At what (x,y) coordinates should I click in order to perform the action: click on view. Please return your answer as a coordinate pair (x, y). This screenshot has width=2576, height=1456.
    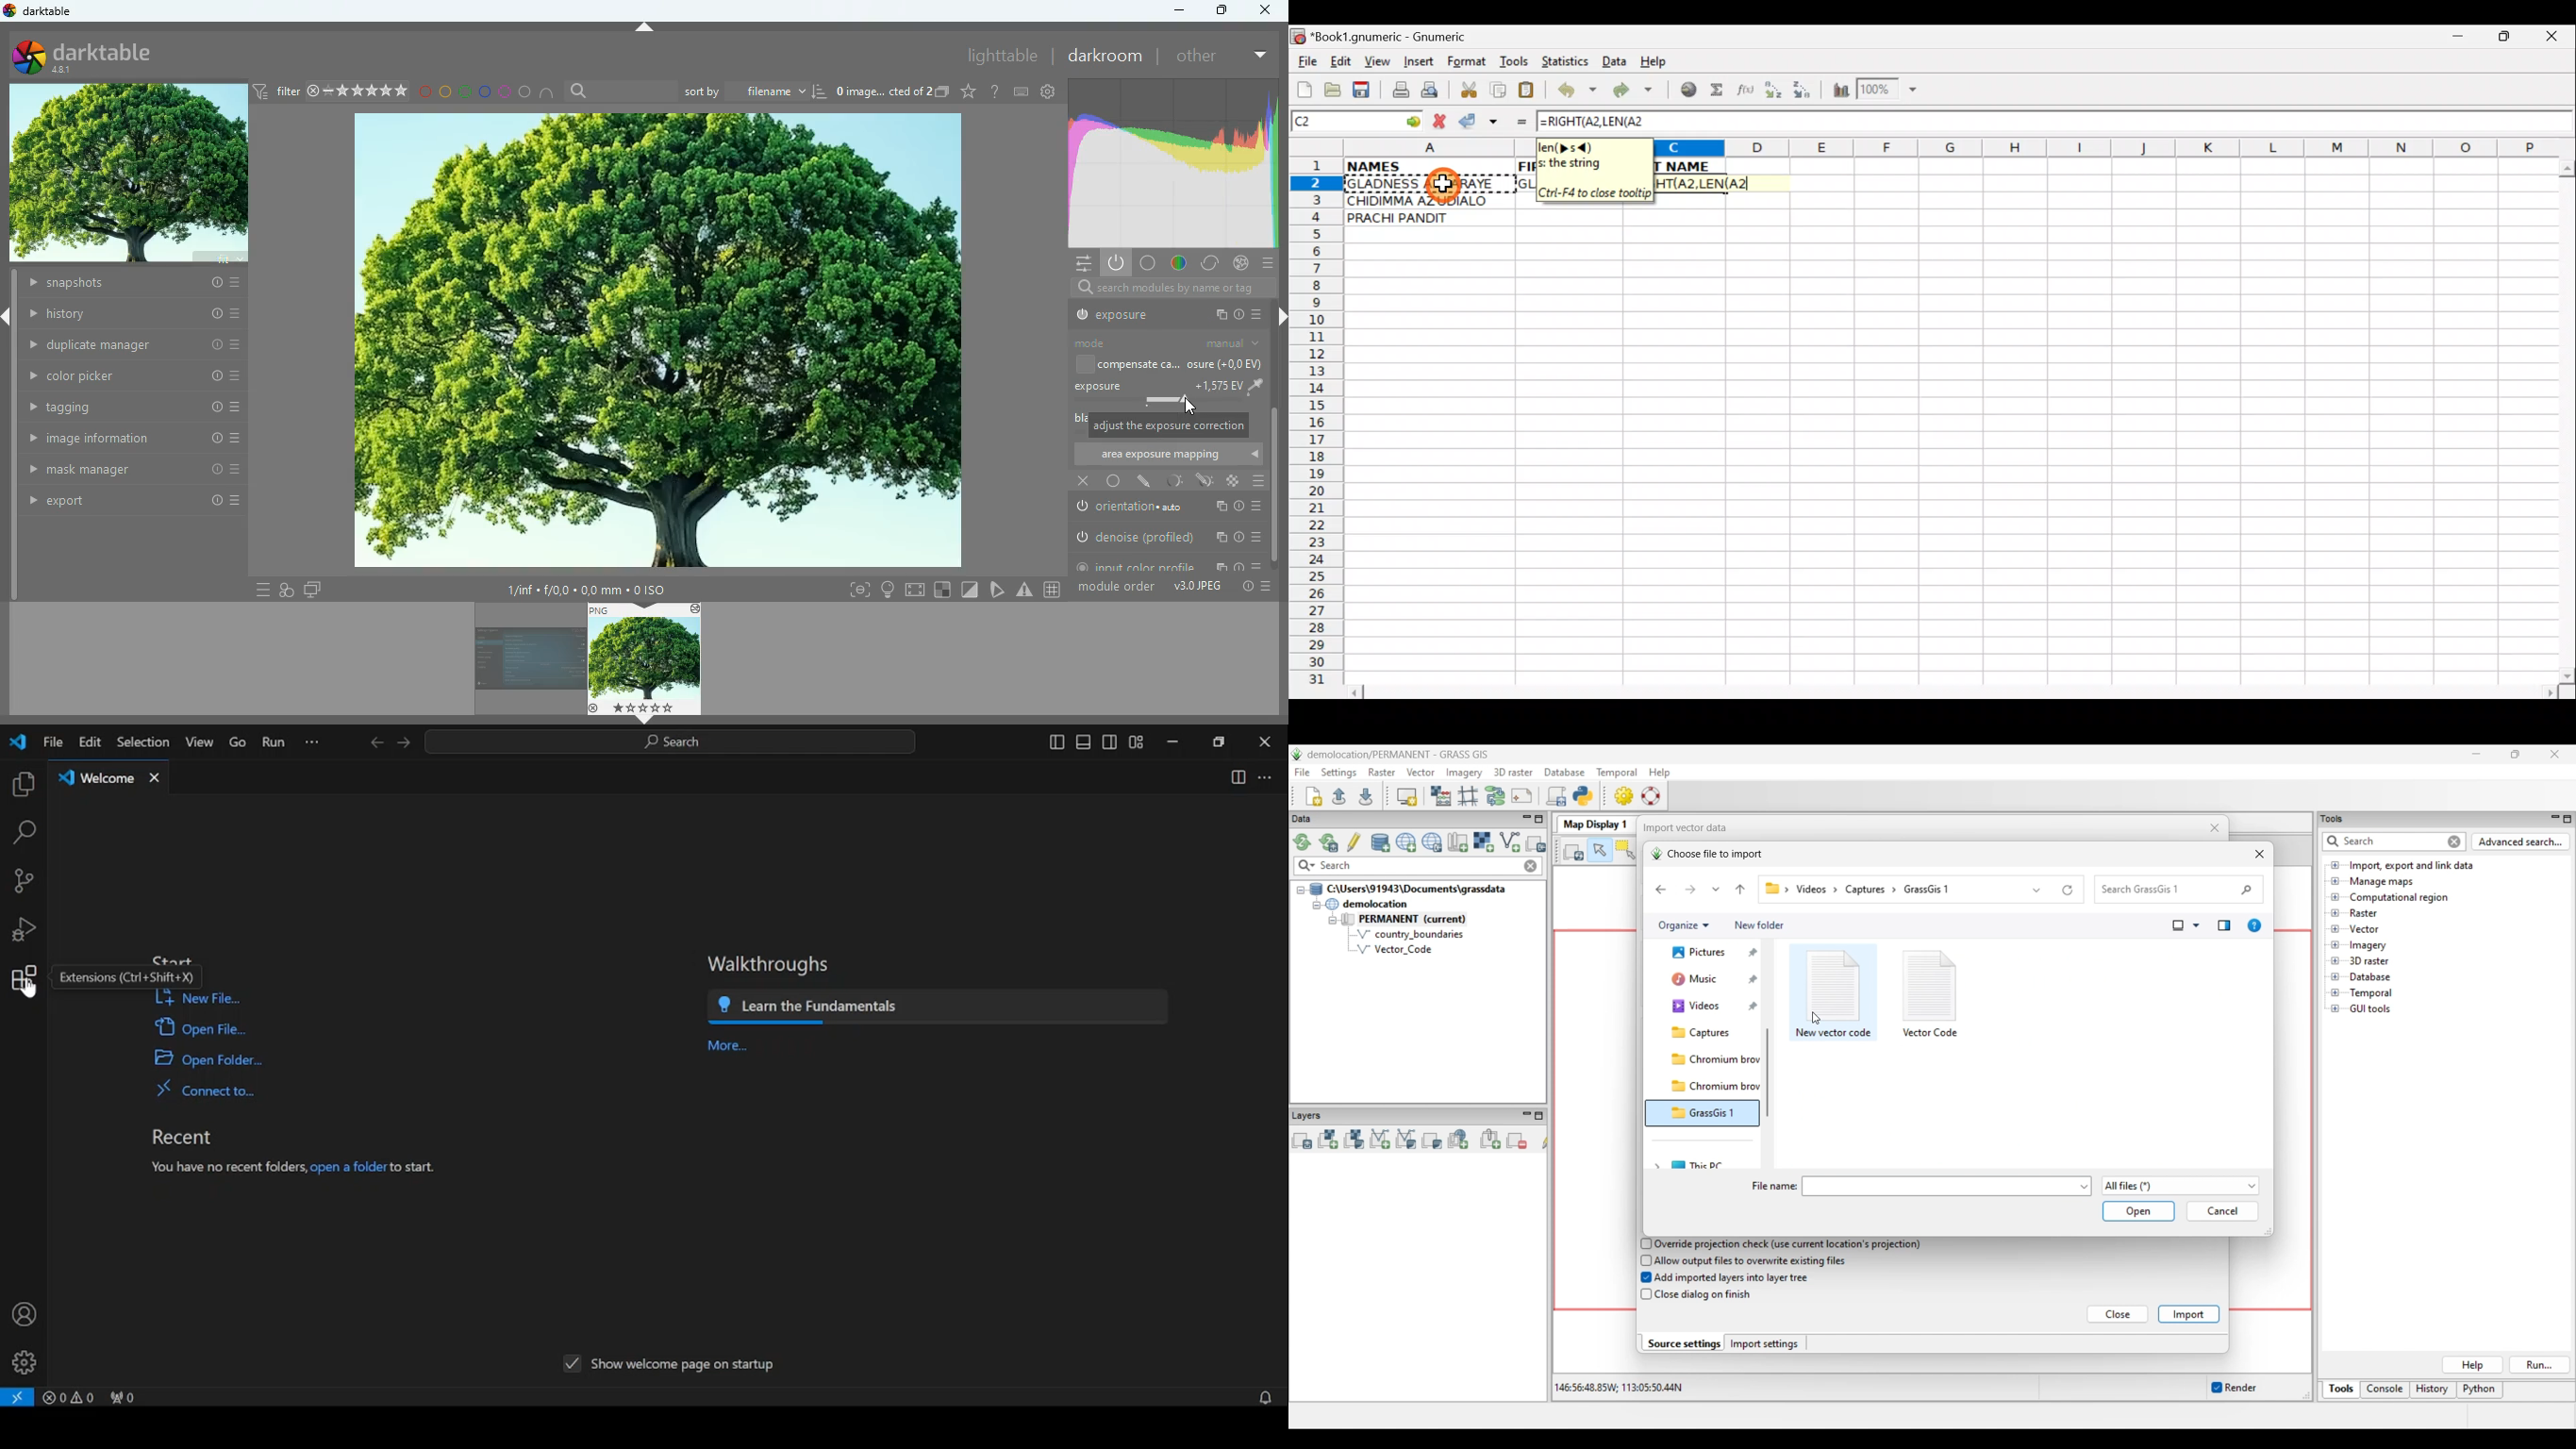
    Looking at the image, I should click on (197, 742).